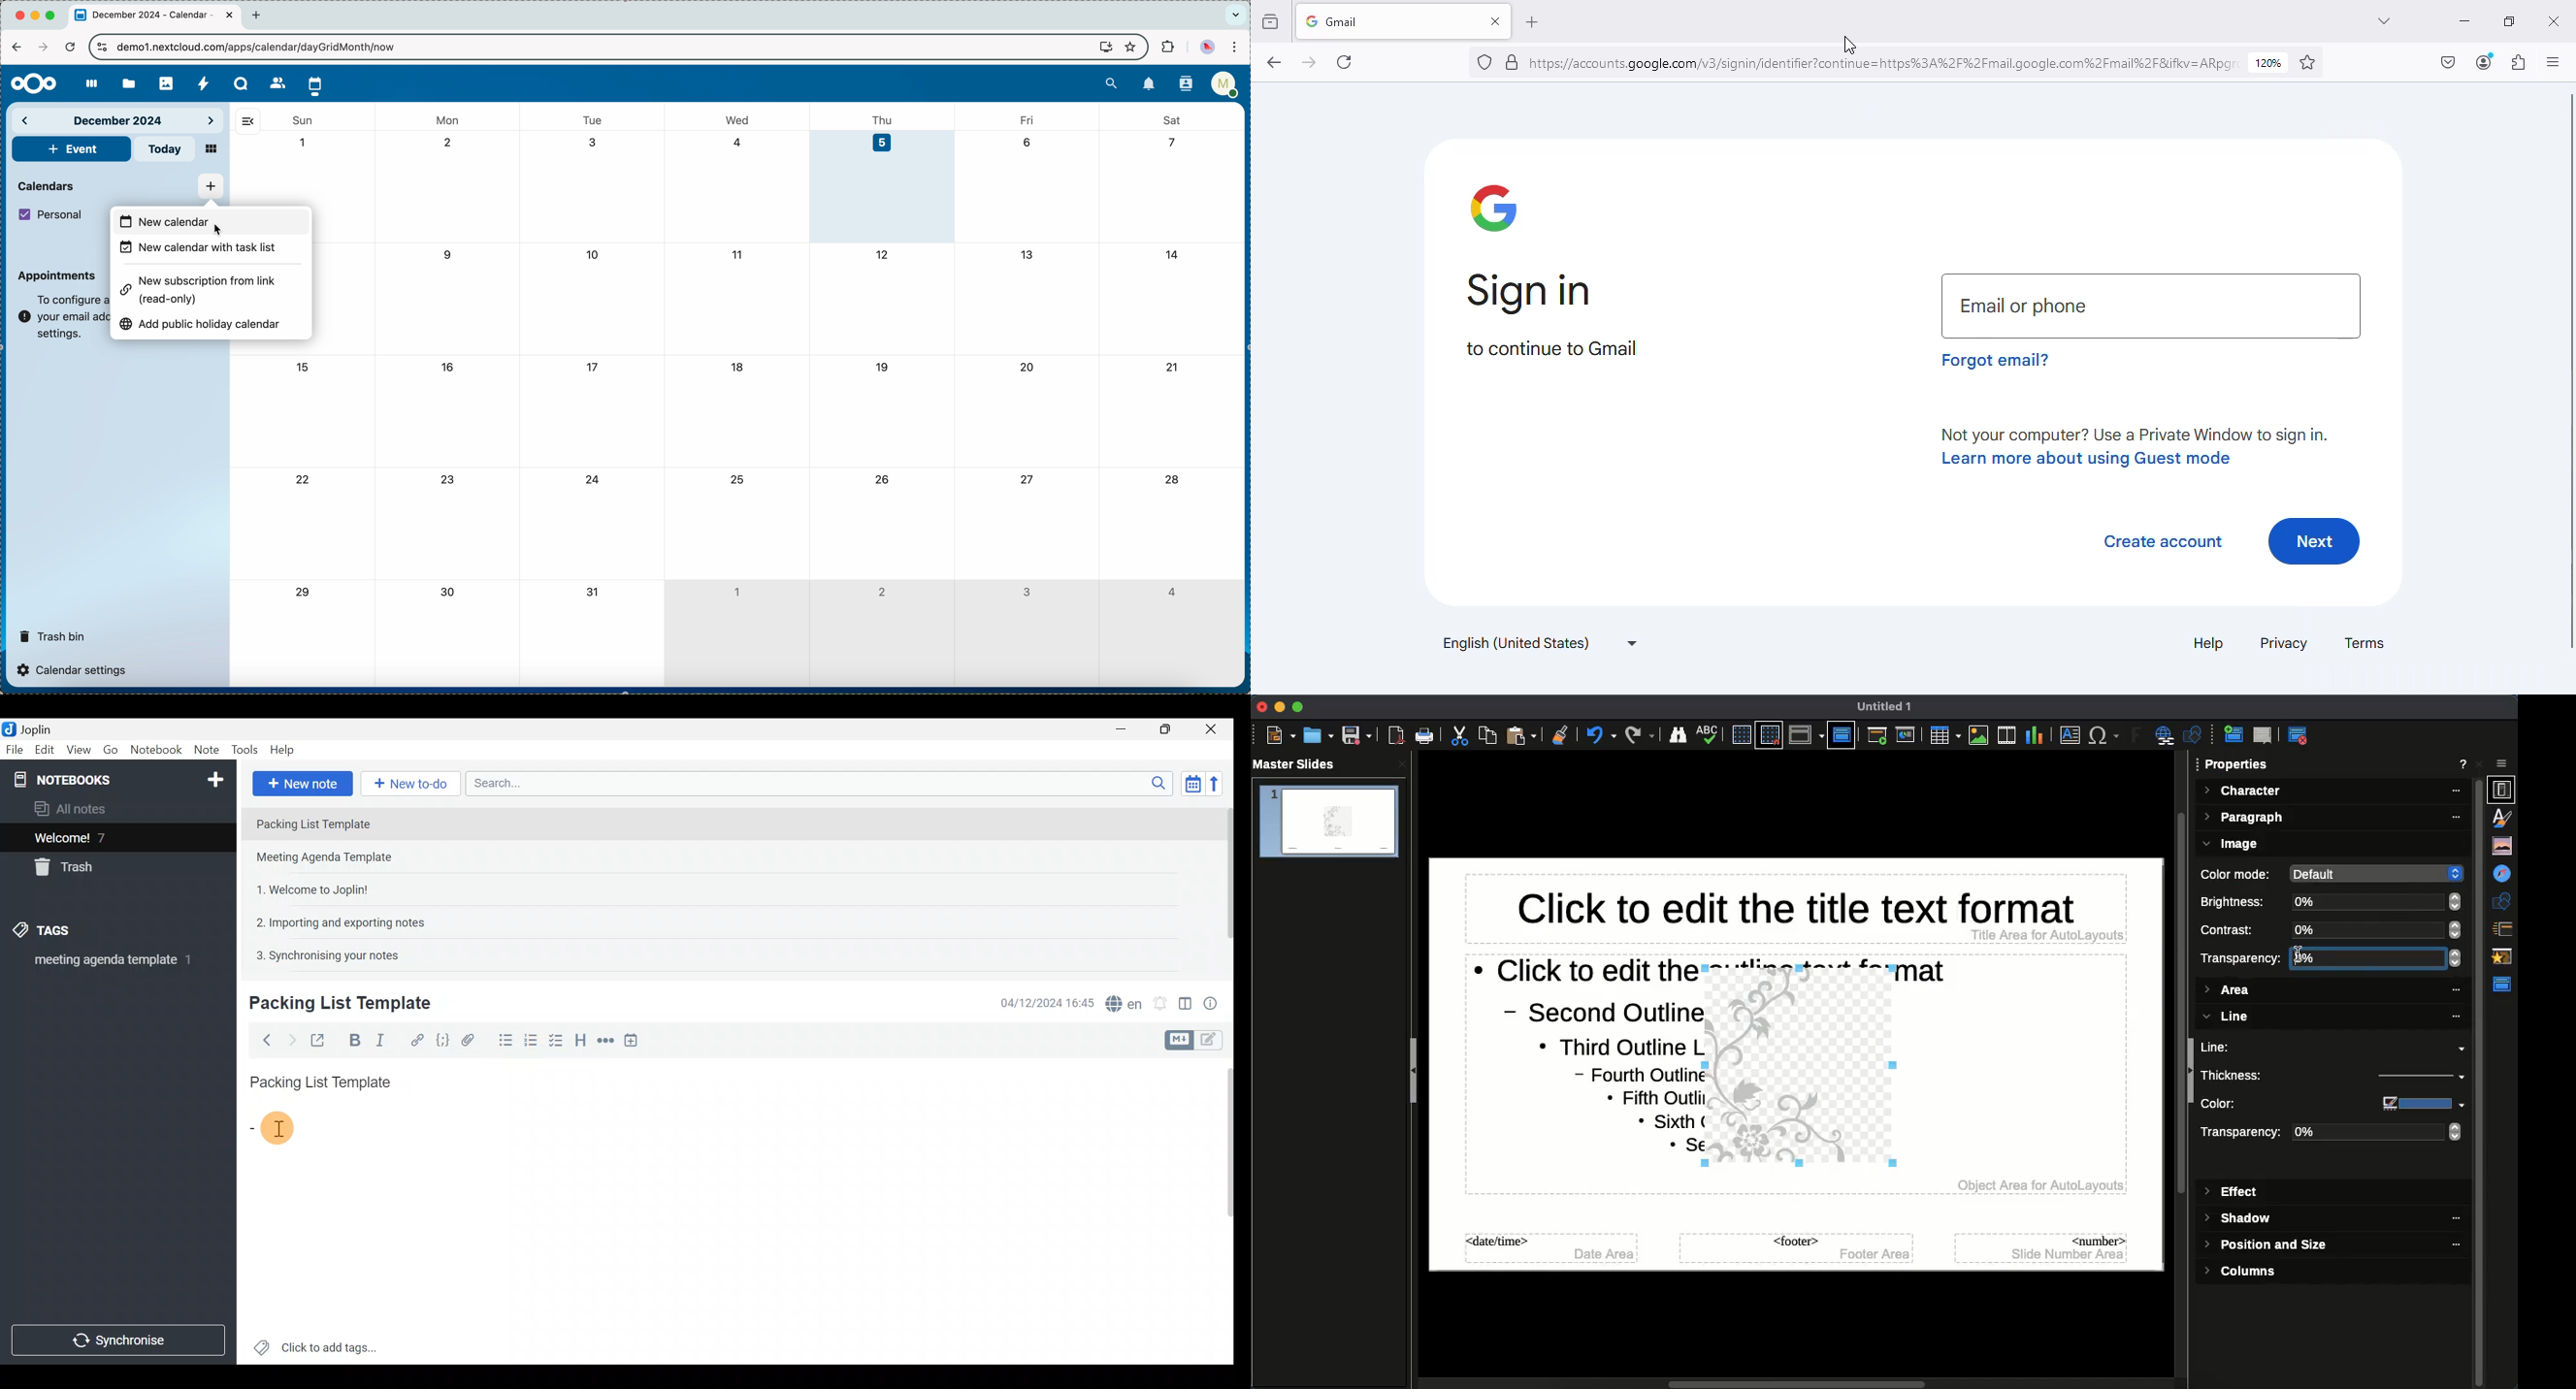  What do you see at coordinates (2235, 930) in the screenshot?
I see `Contrast` at bounding box center [2235, 930].